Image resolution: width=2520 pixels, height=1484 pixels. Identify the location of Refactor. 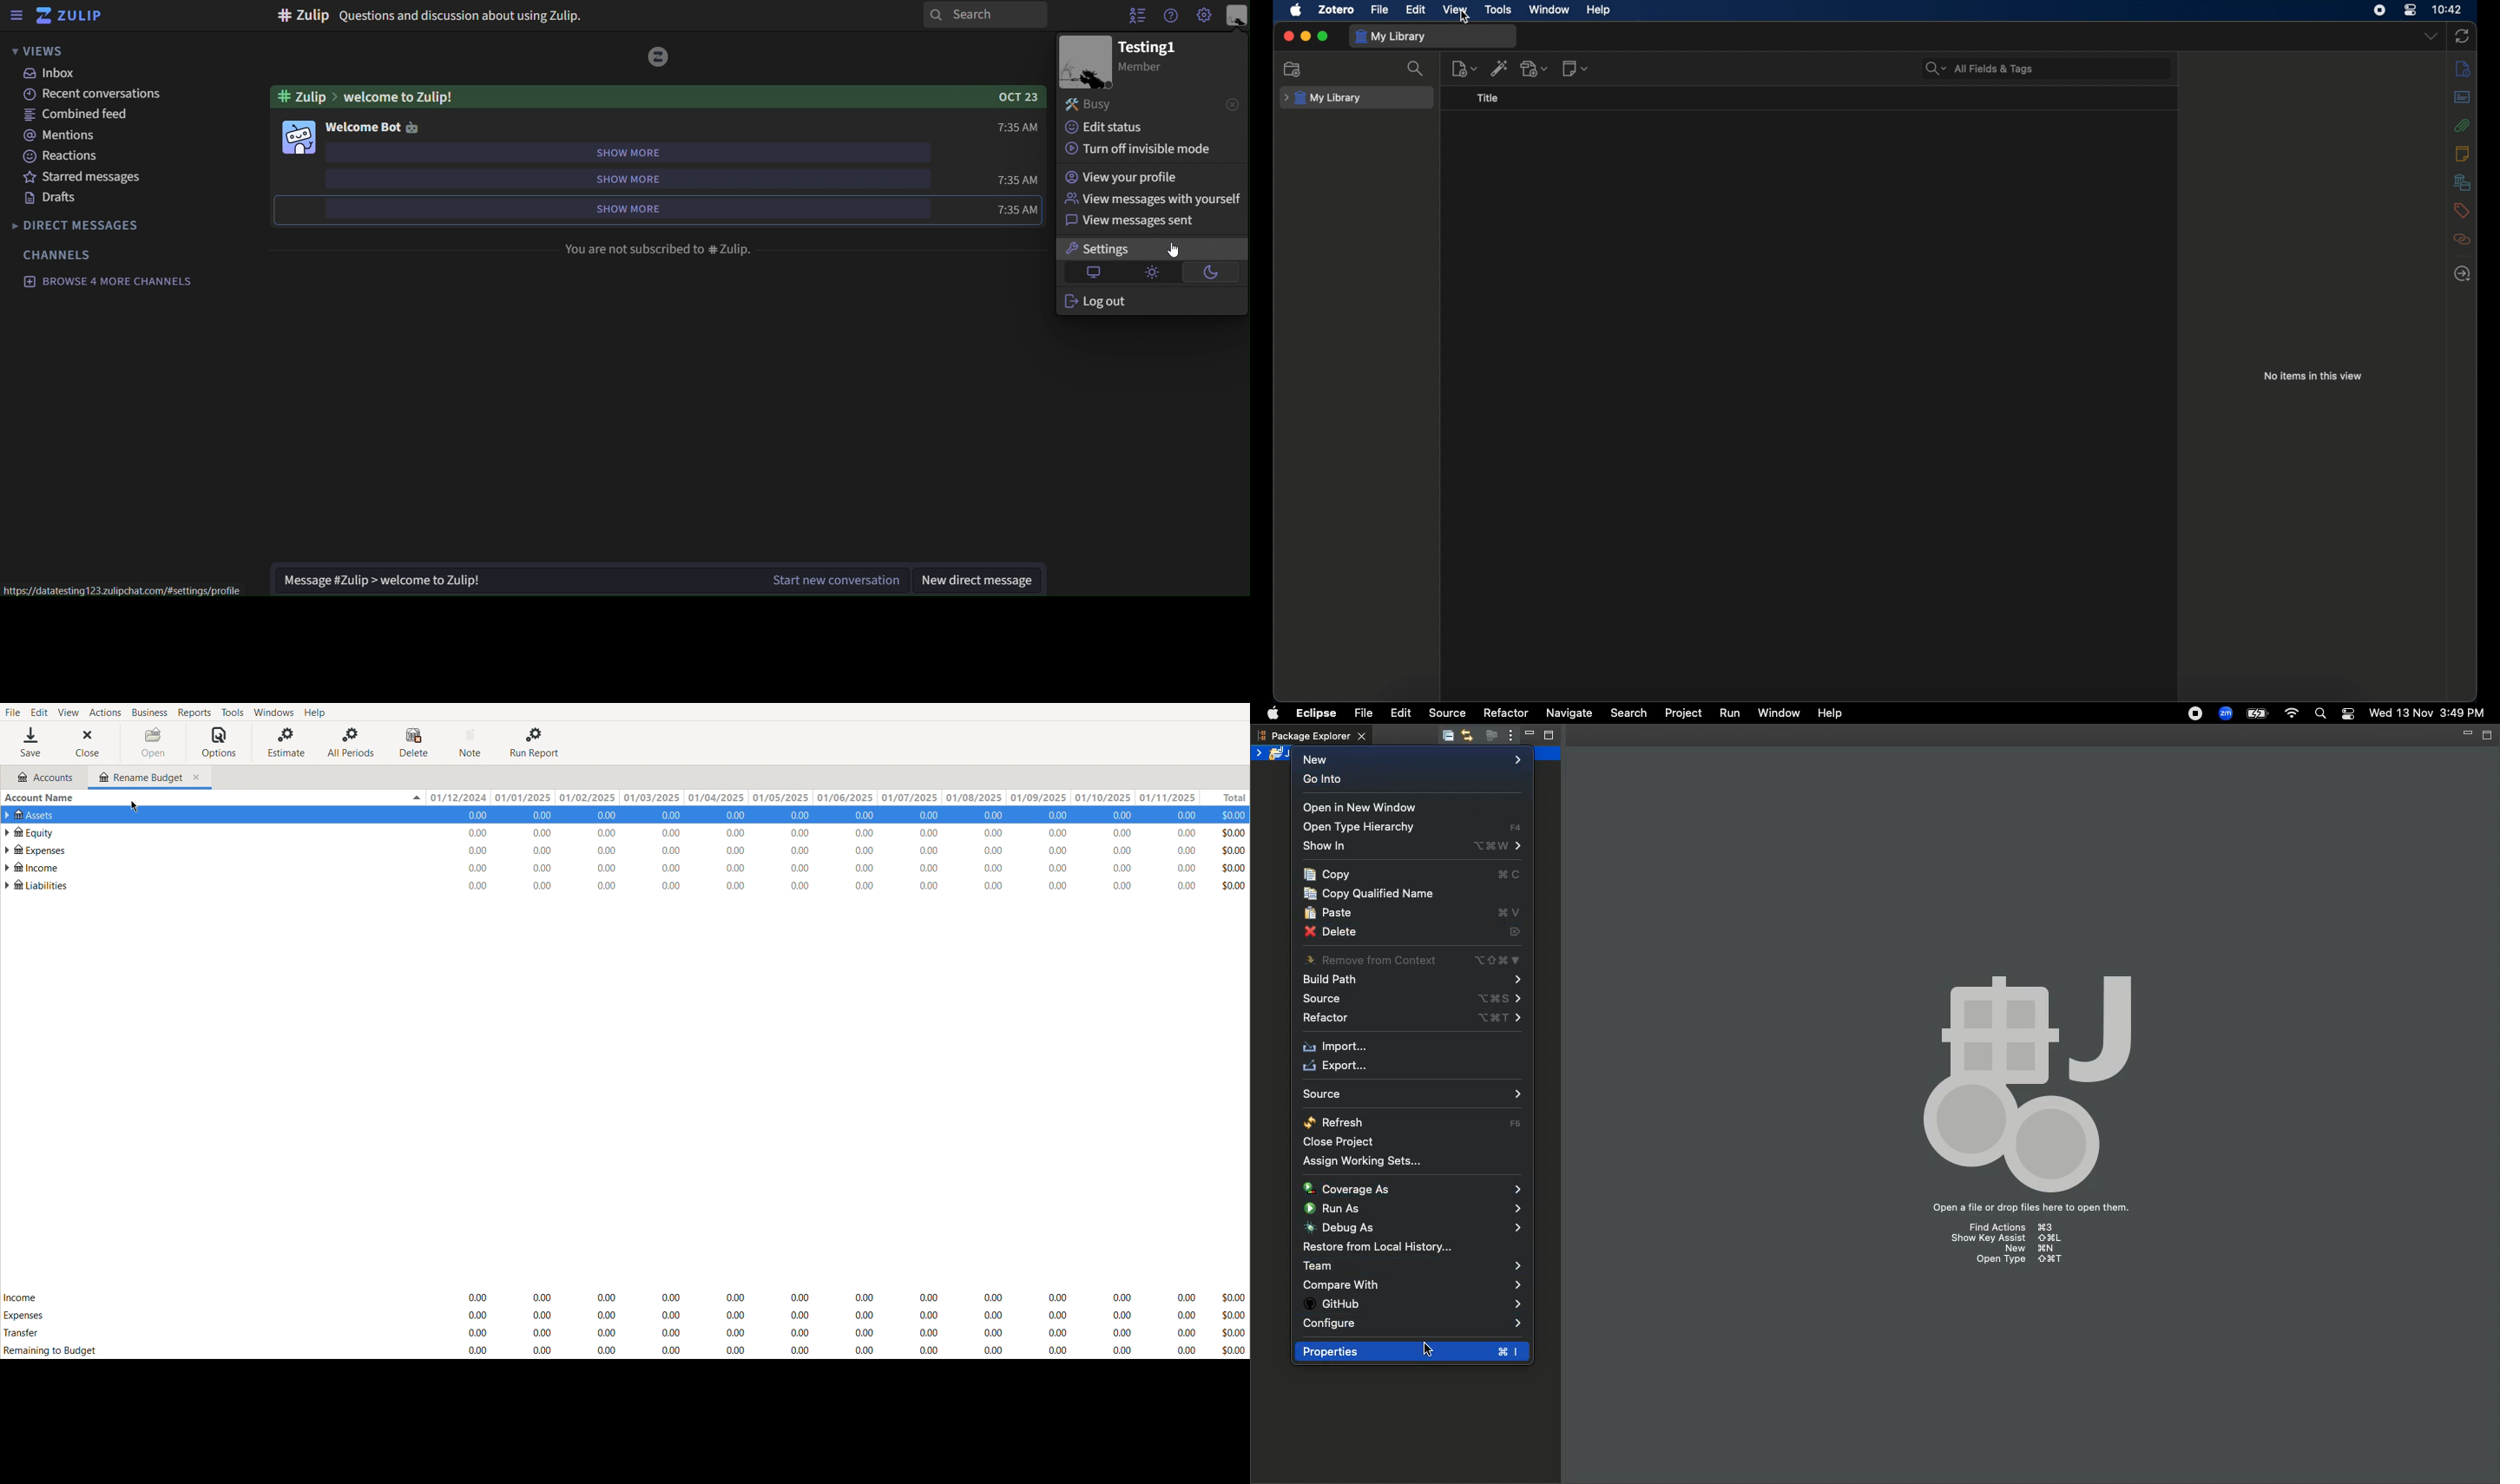
(1505, 713).